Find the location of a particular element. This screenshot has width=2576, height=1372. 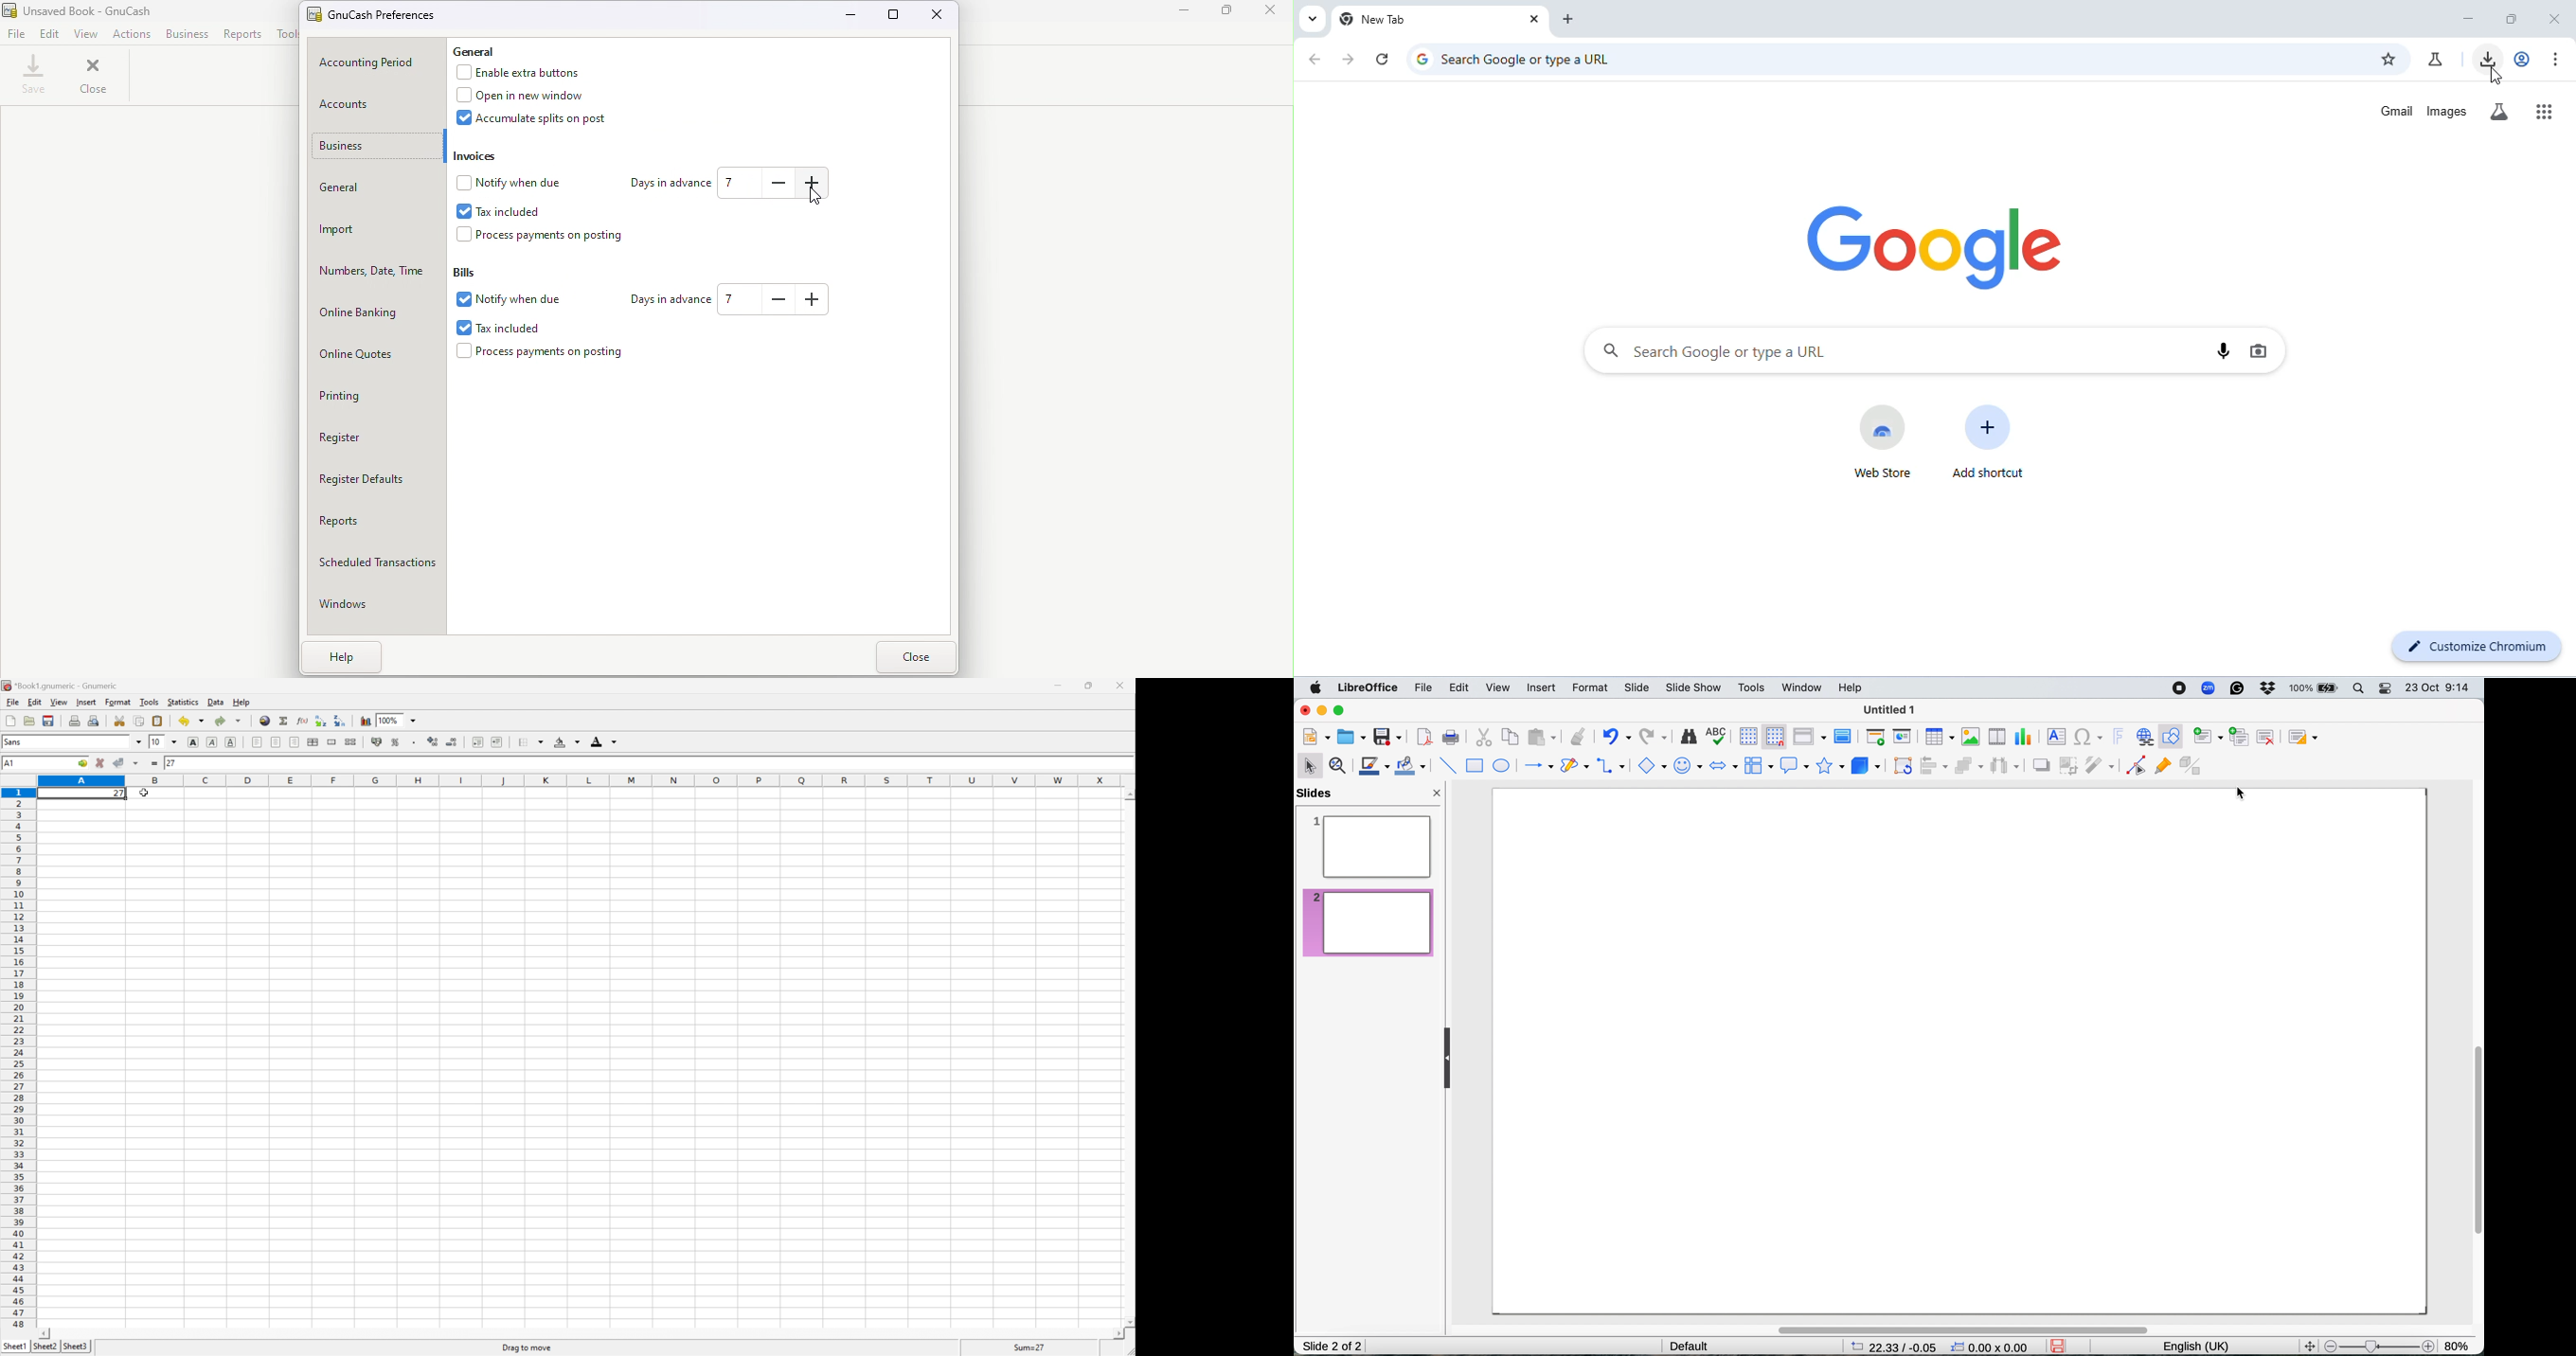

Set the format of the selected cells to include a thousands separator is located at coordinates (415, 742).